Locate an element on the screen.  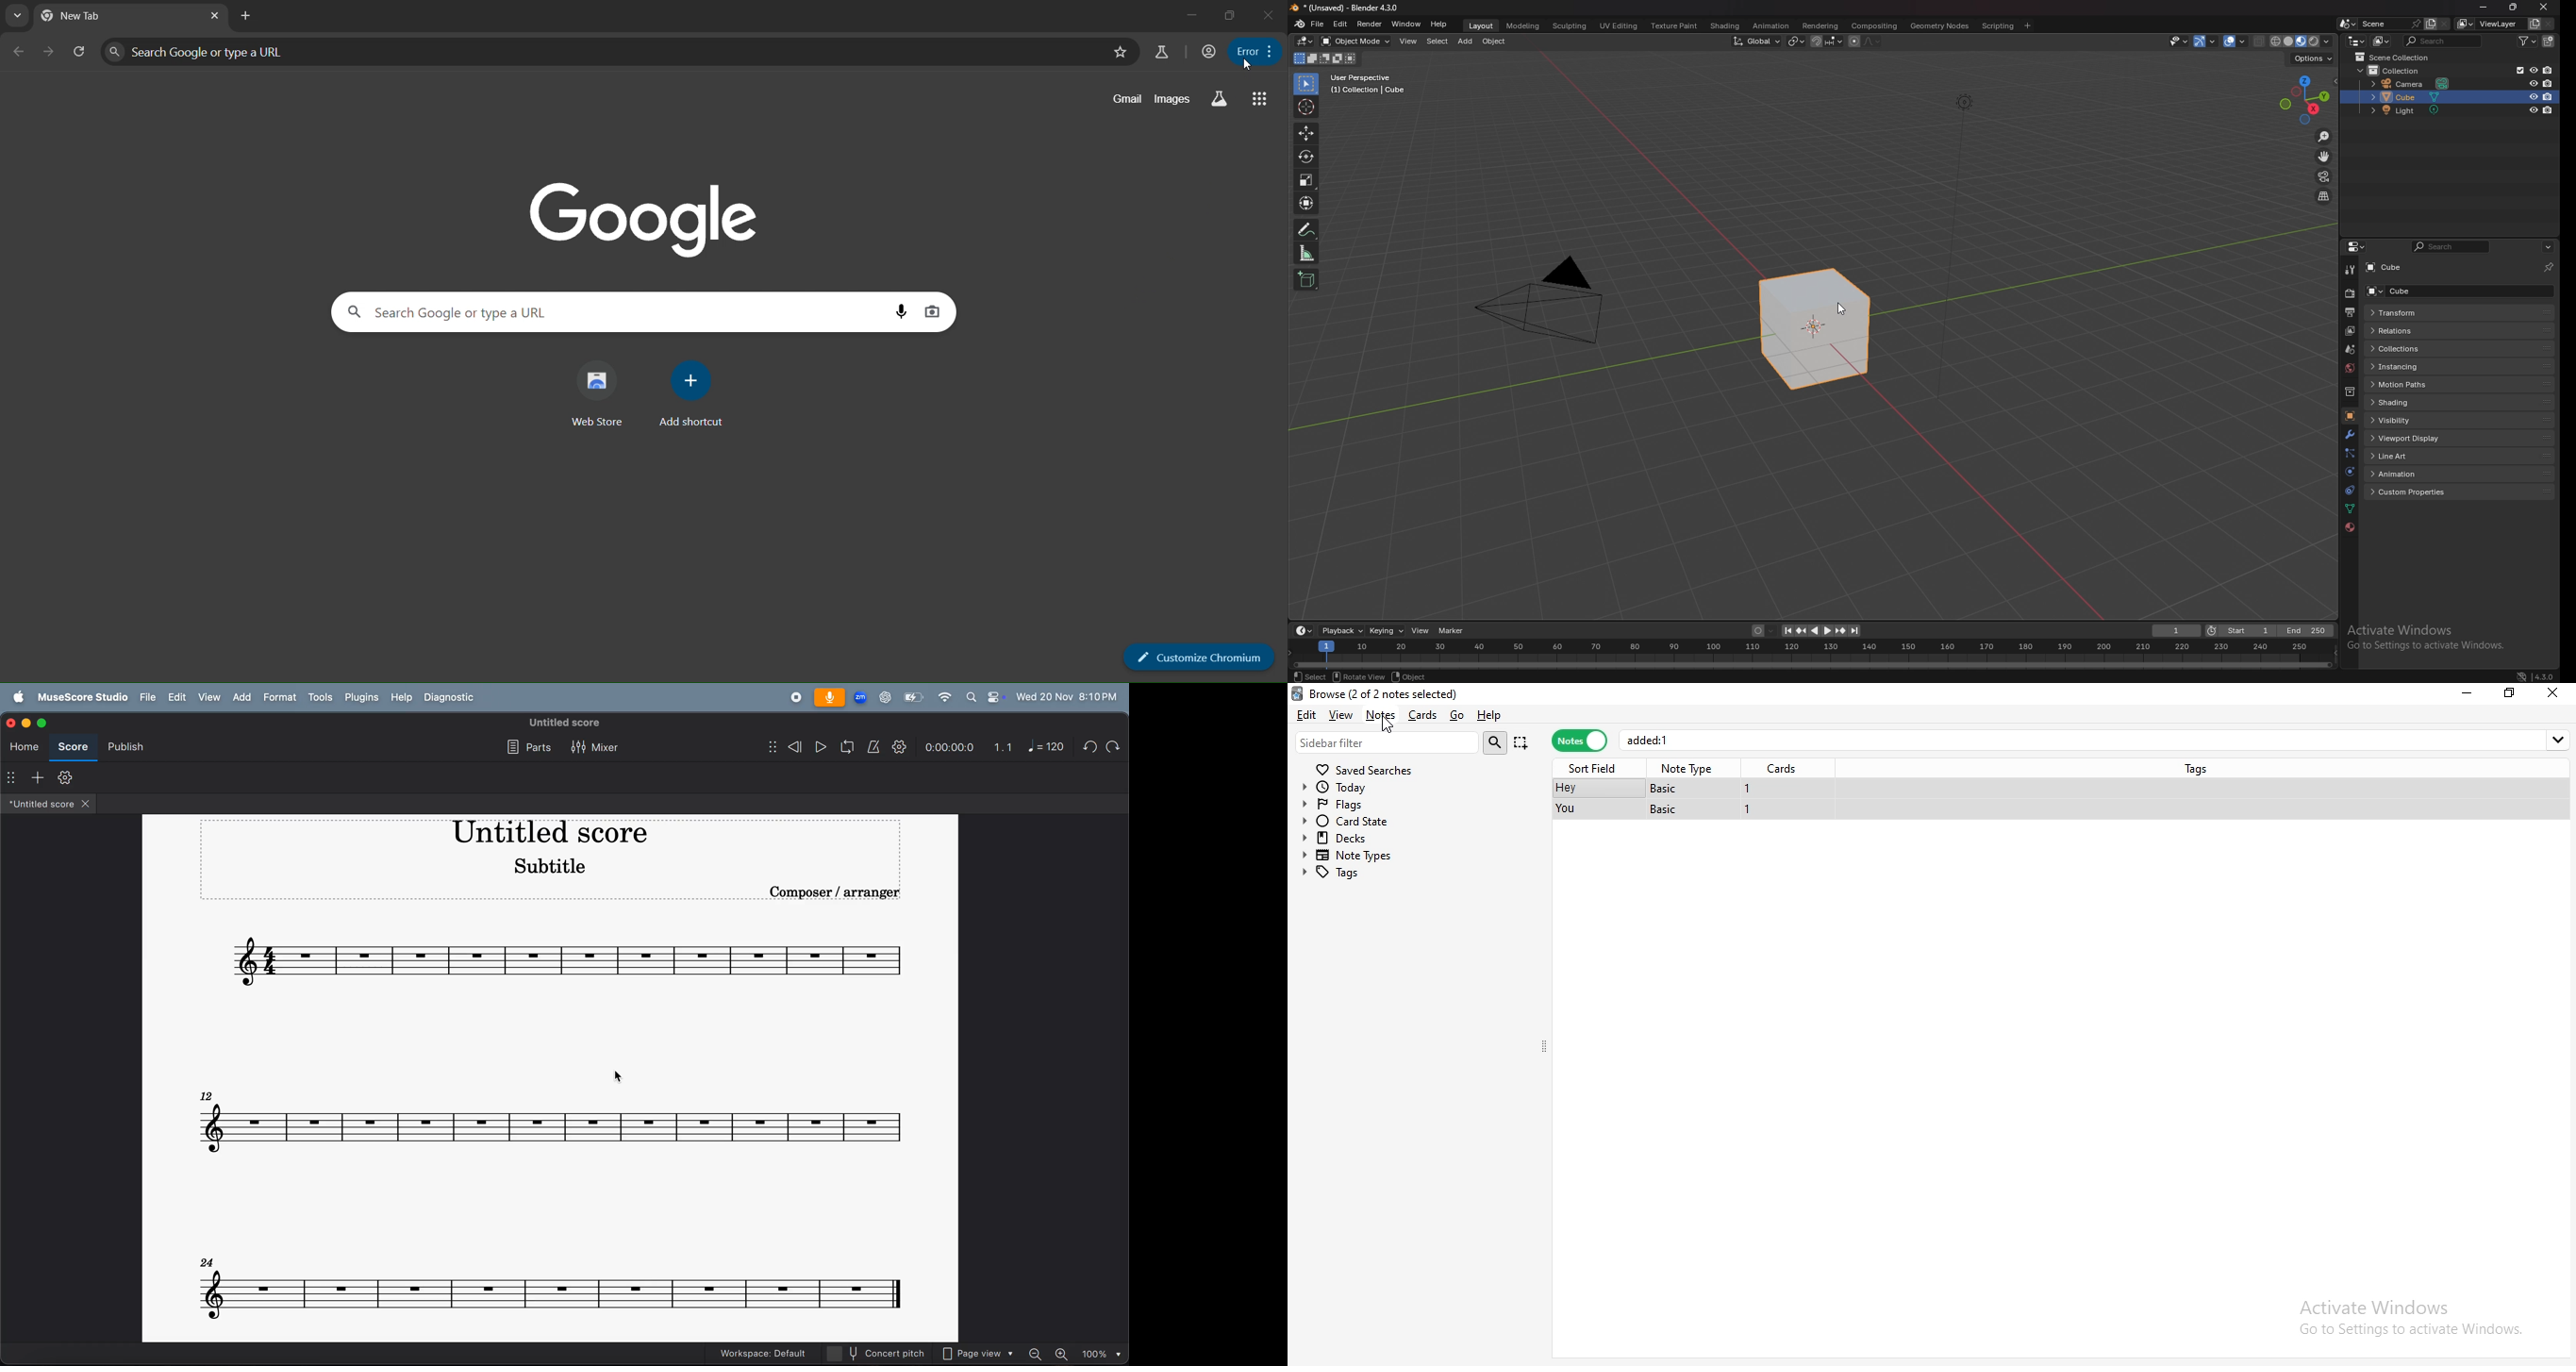
collection is located at coordinates (2390, 70).